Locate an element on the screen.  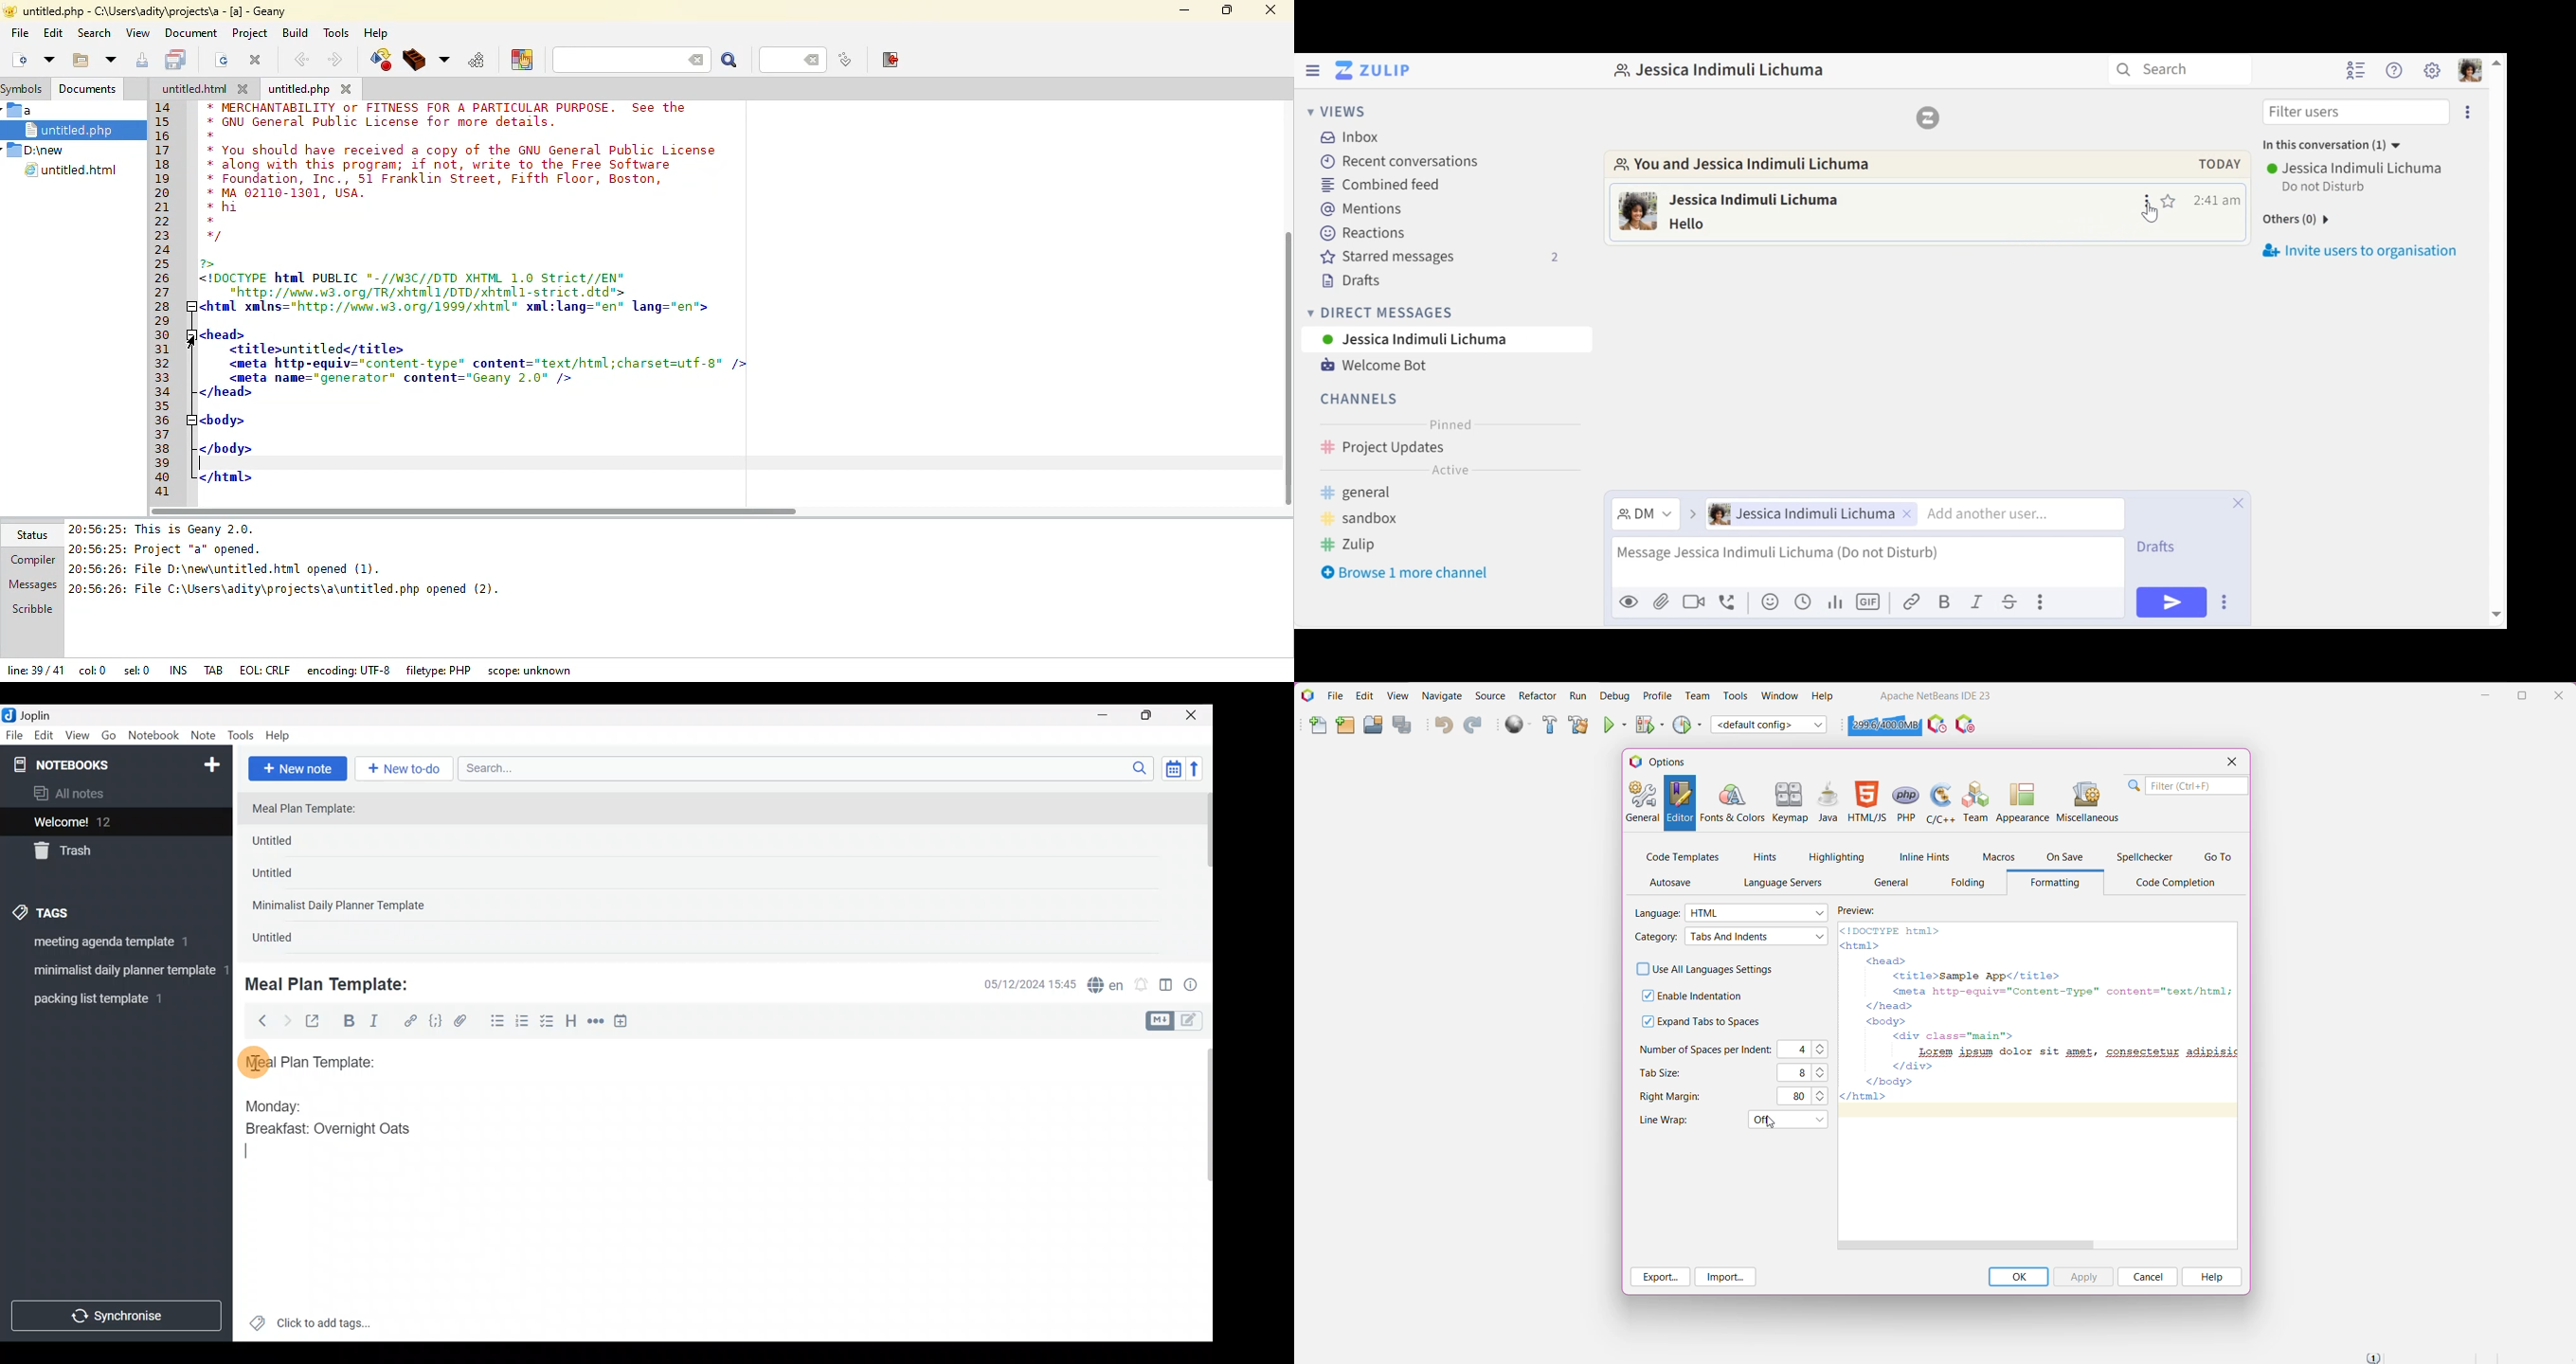
Restore Down is located at coordinates (2525, 695).